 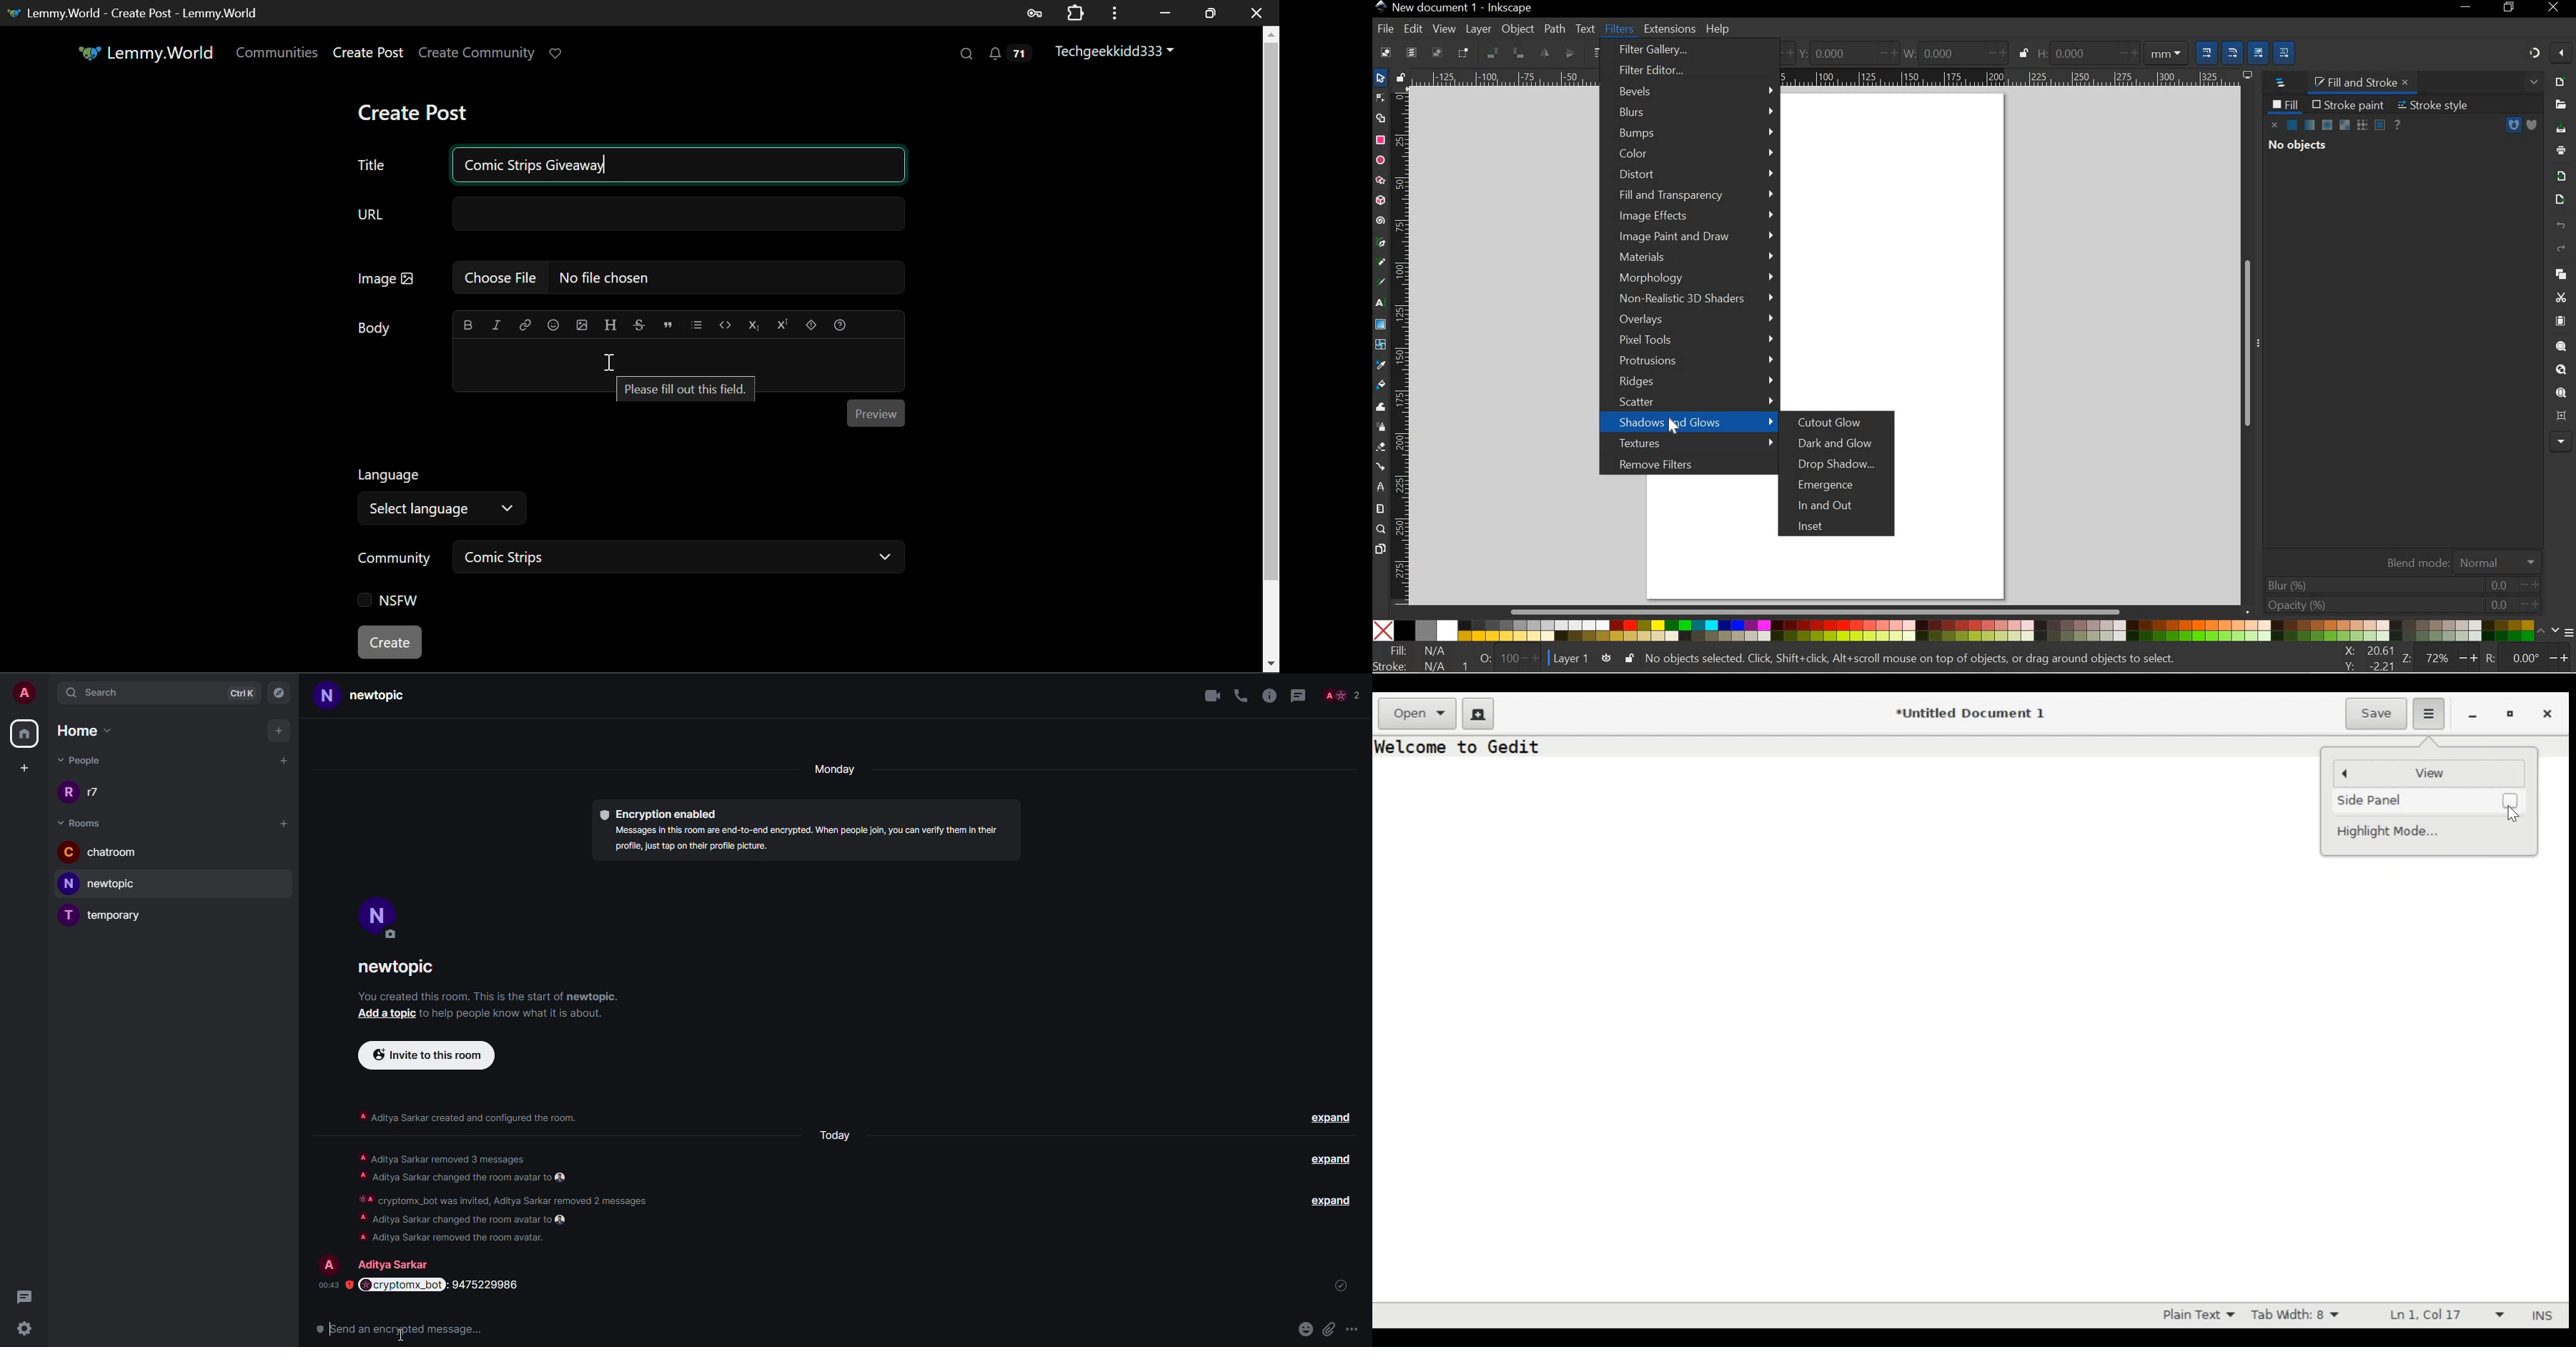 What do you see at coordinates (2022, 53) in the screenshot?
I see `LOCK OBJECT` at bounding box center [2022, 53].